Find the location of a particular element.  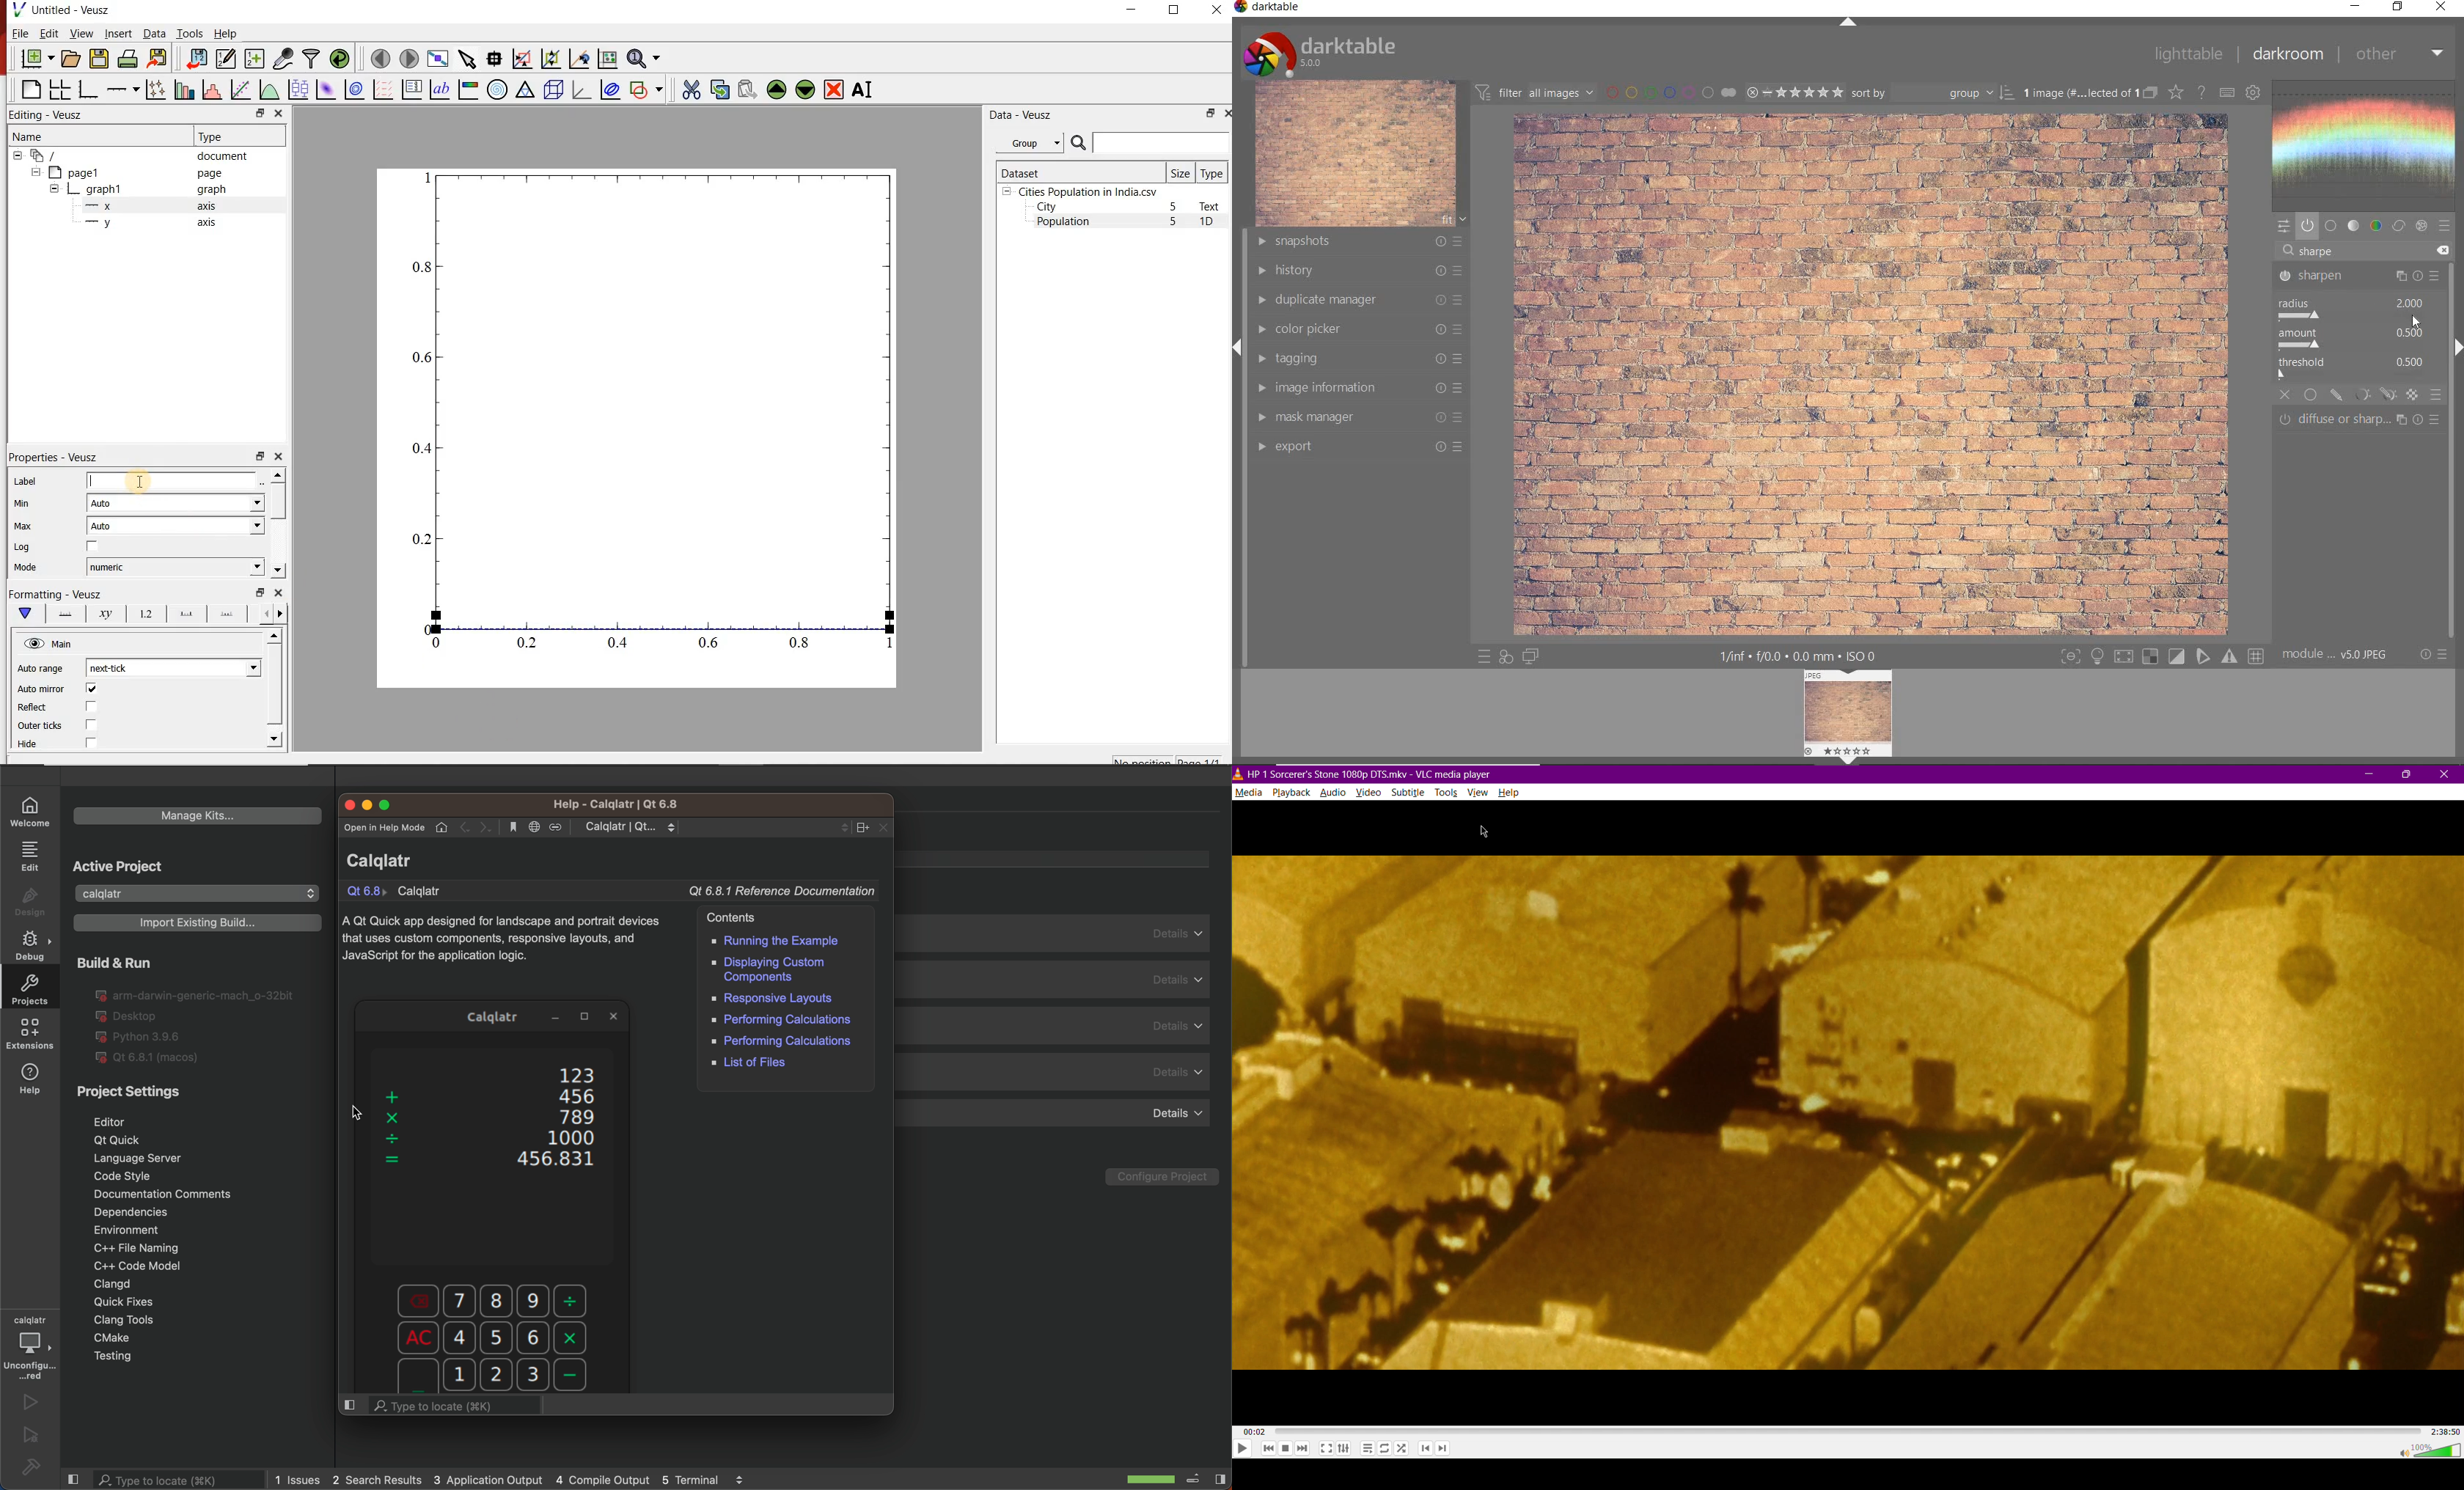

renames the selected widget is located at coordinates (863, 89).